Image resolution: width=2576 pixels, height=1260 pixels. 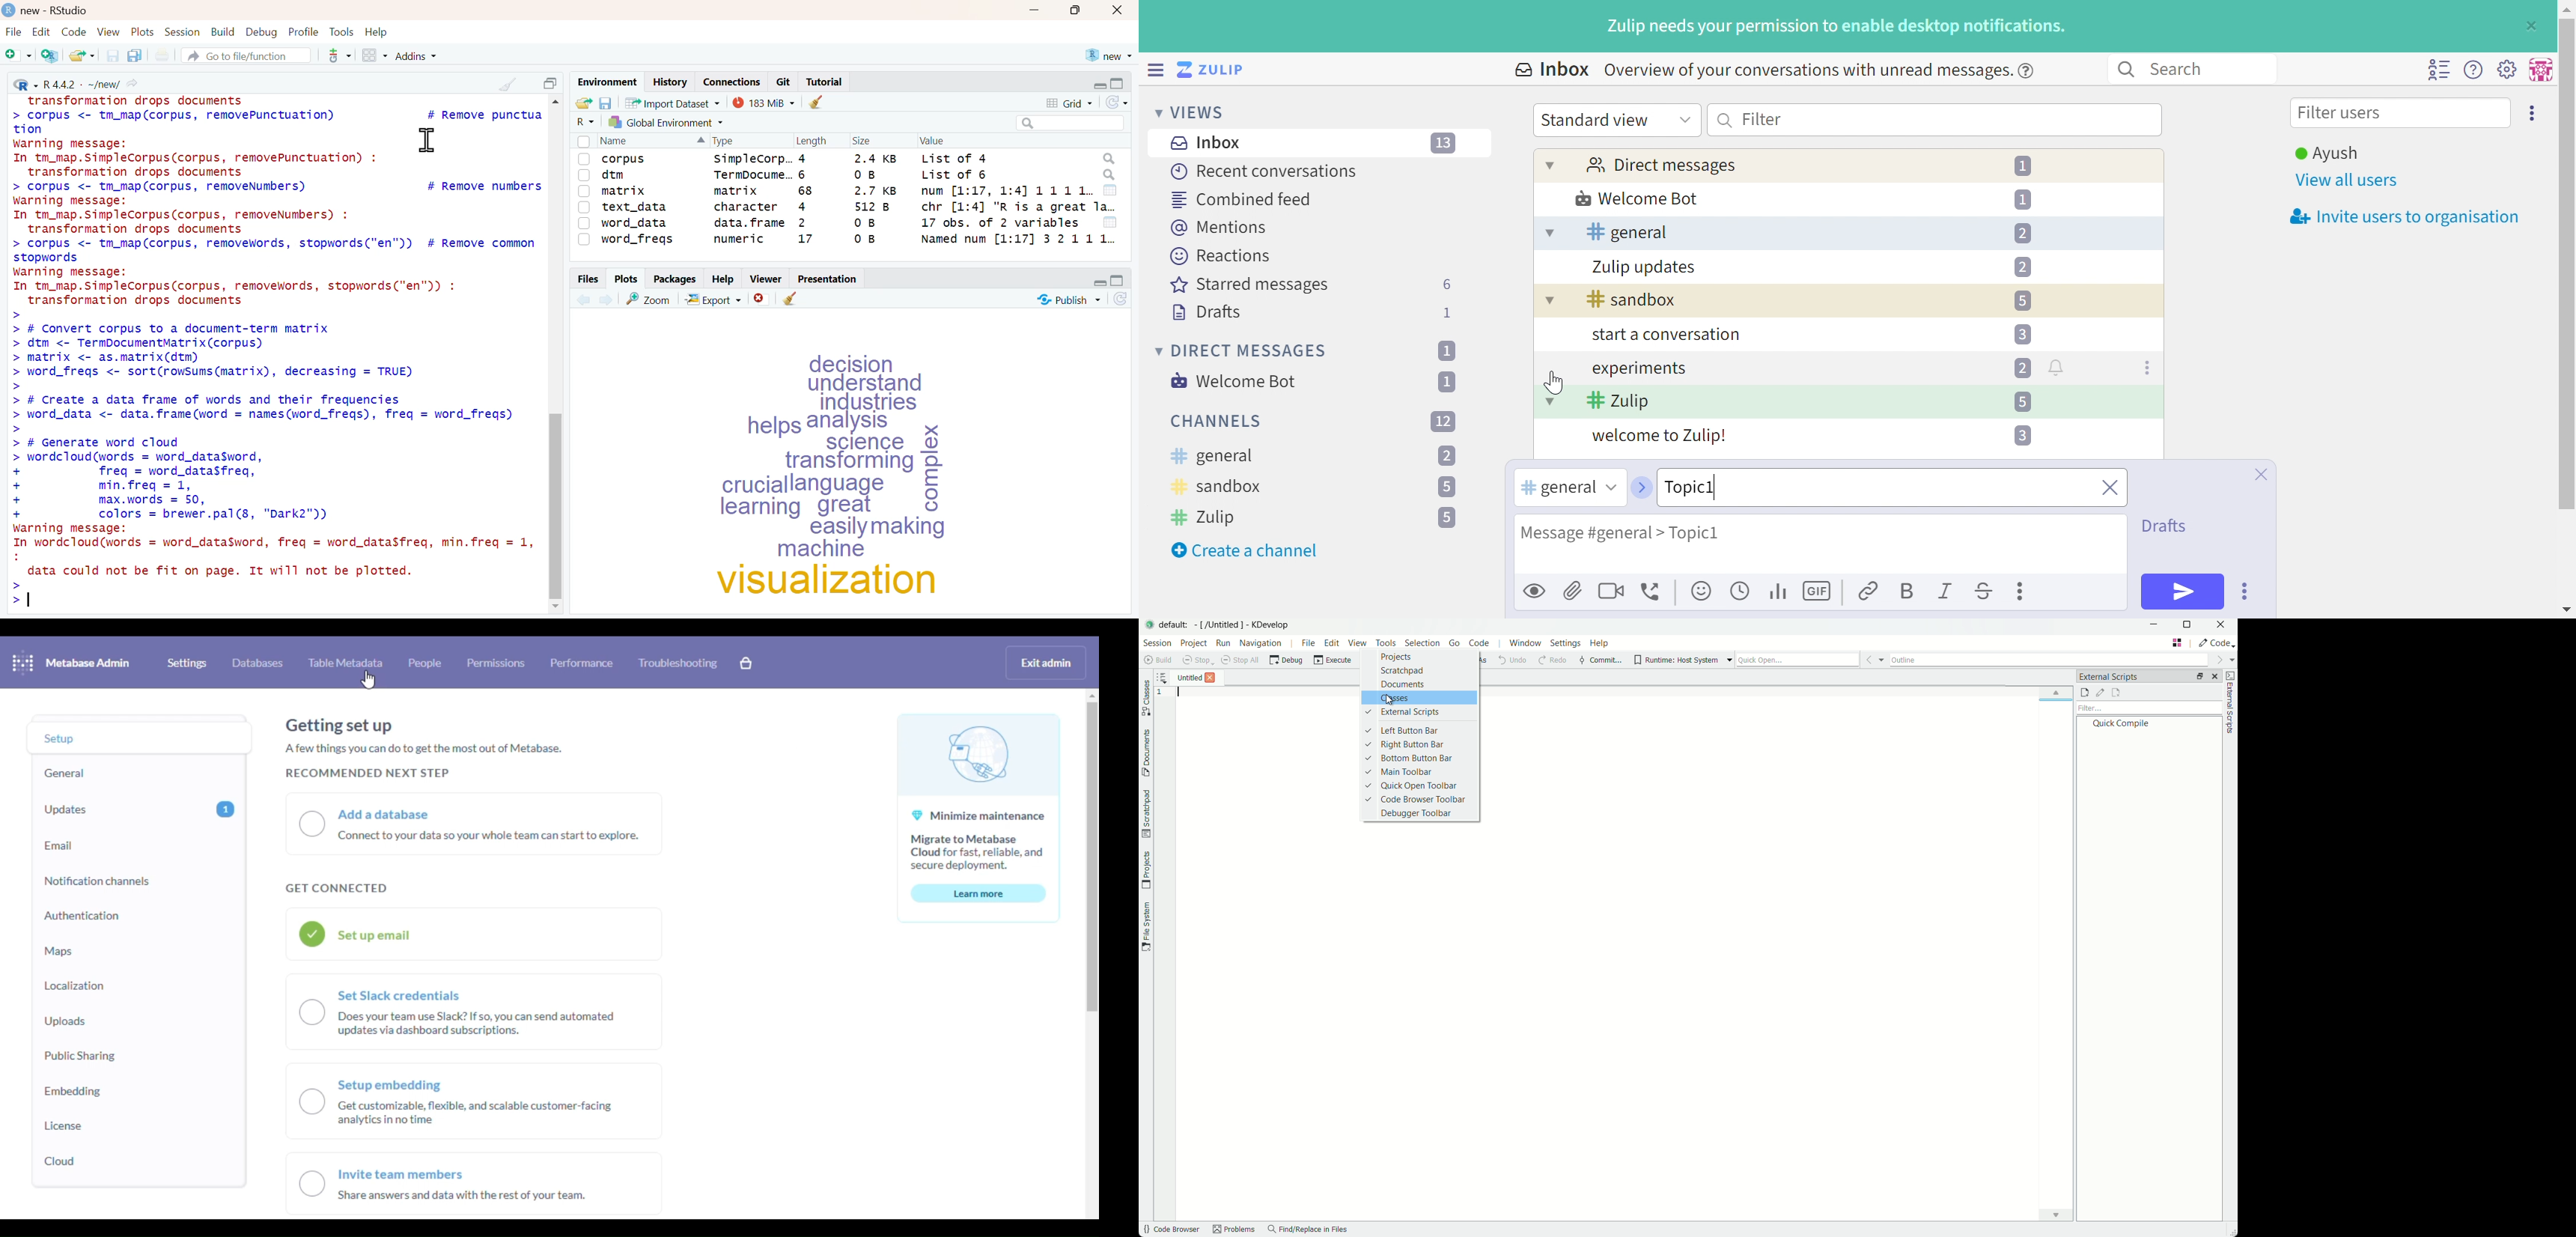 I want to click on 512 B, so click(x=871, y=207).